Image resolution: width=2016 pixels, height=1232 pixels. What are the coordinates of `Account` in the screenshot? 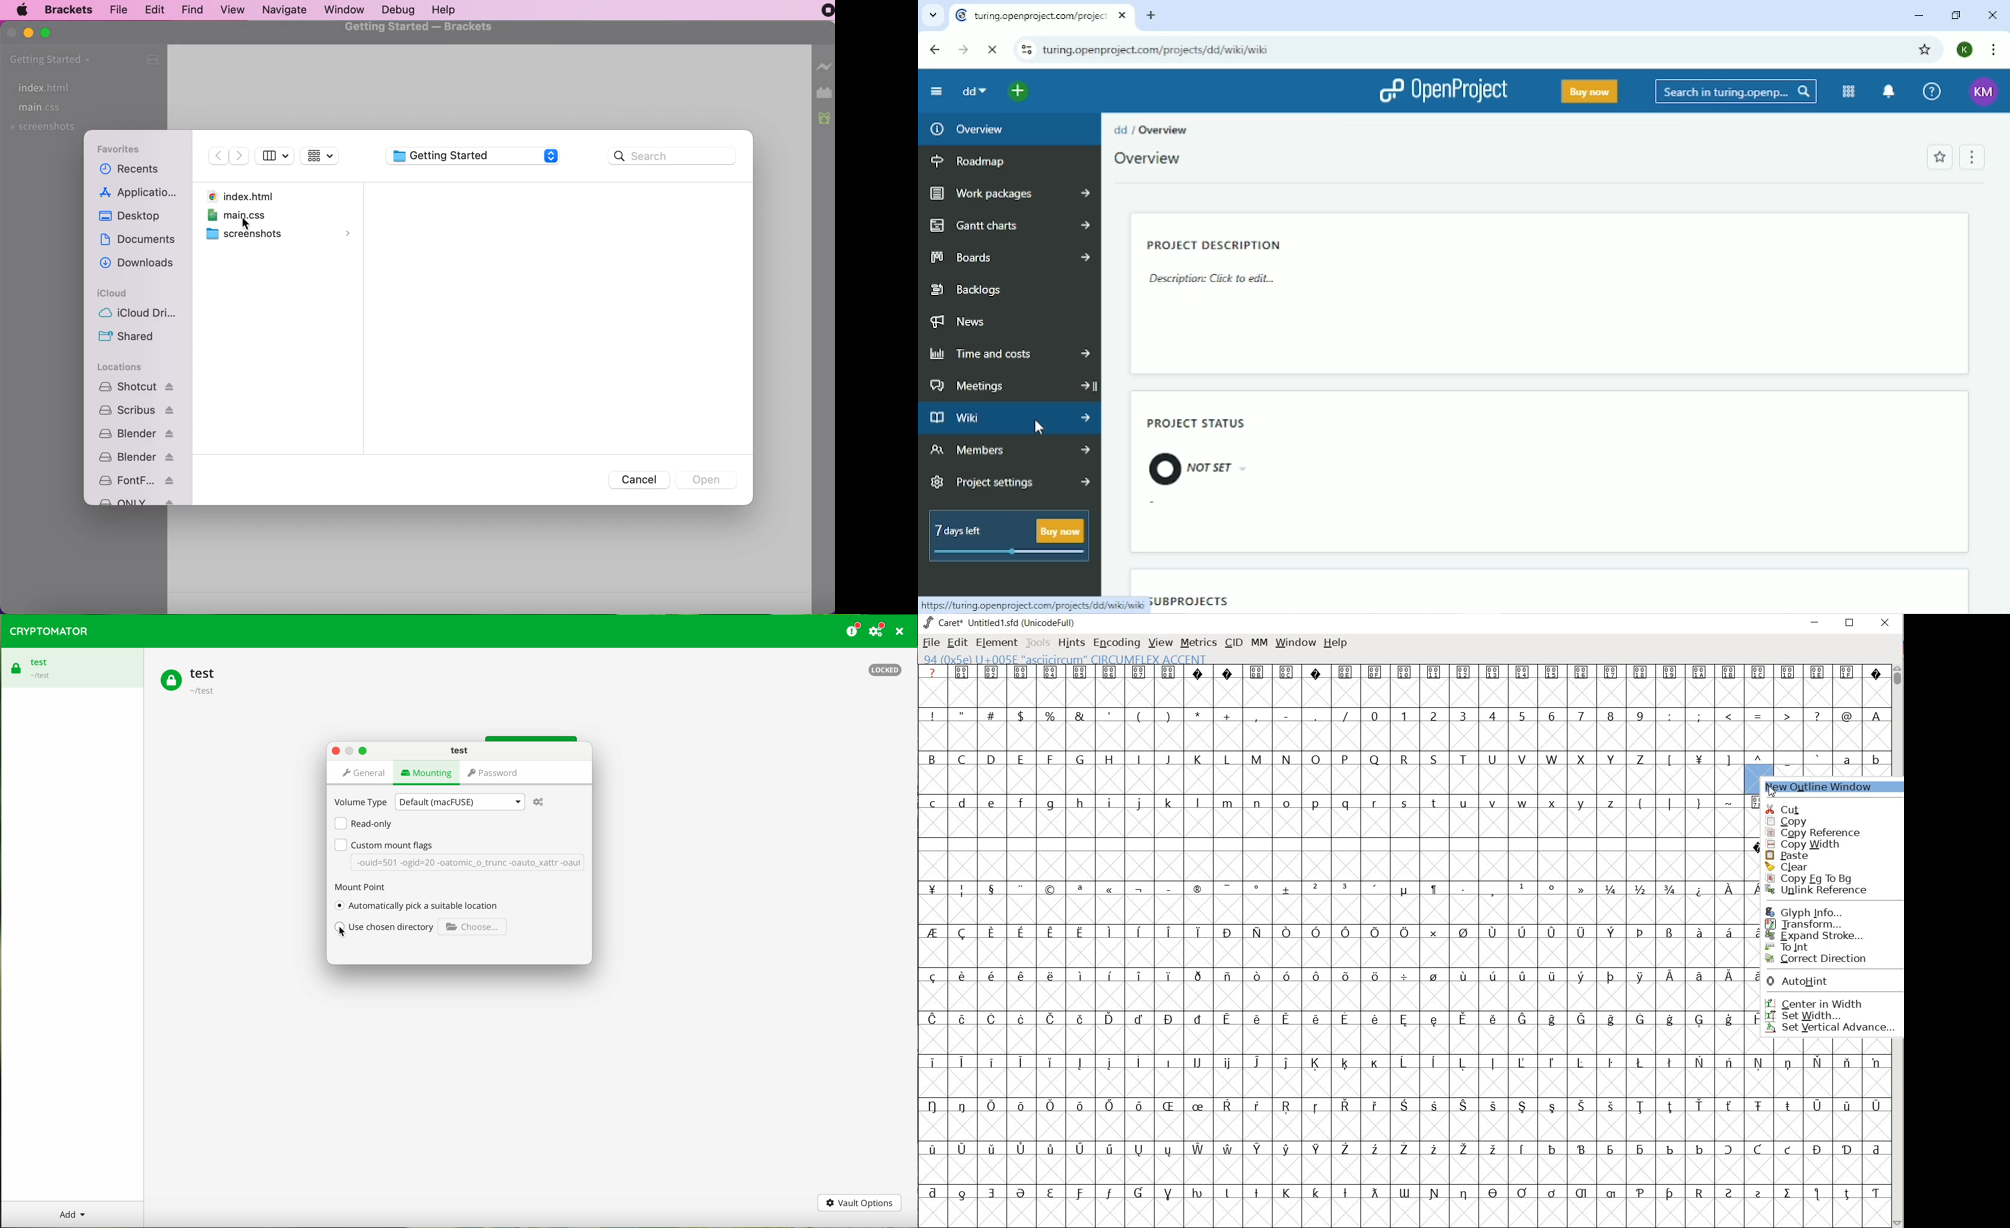 It's located at (1965, 50).